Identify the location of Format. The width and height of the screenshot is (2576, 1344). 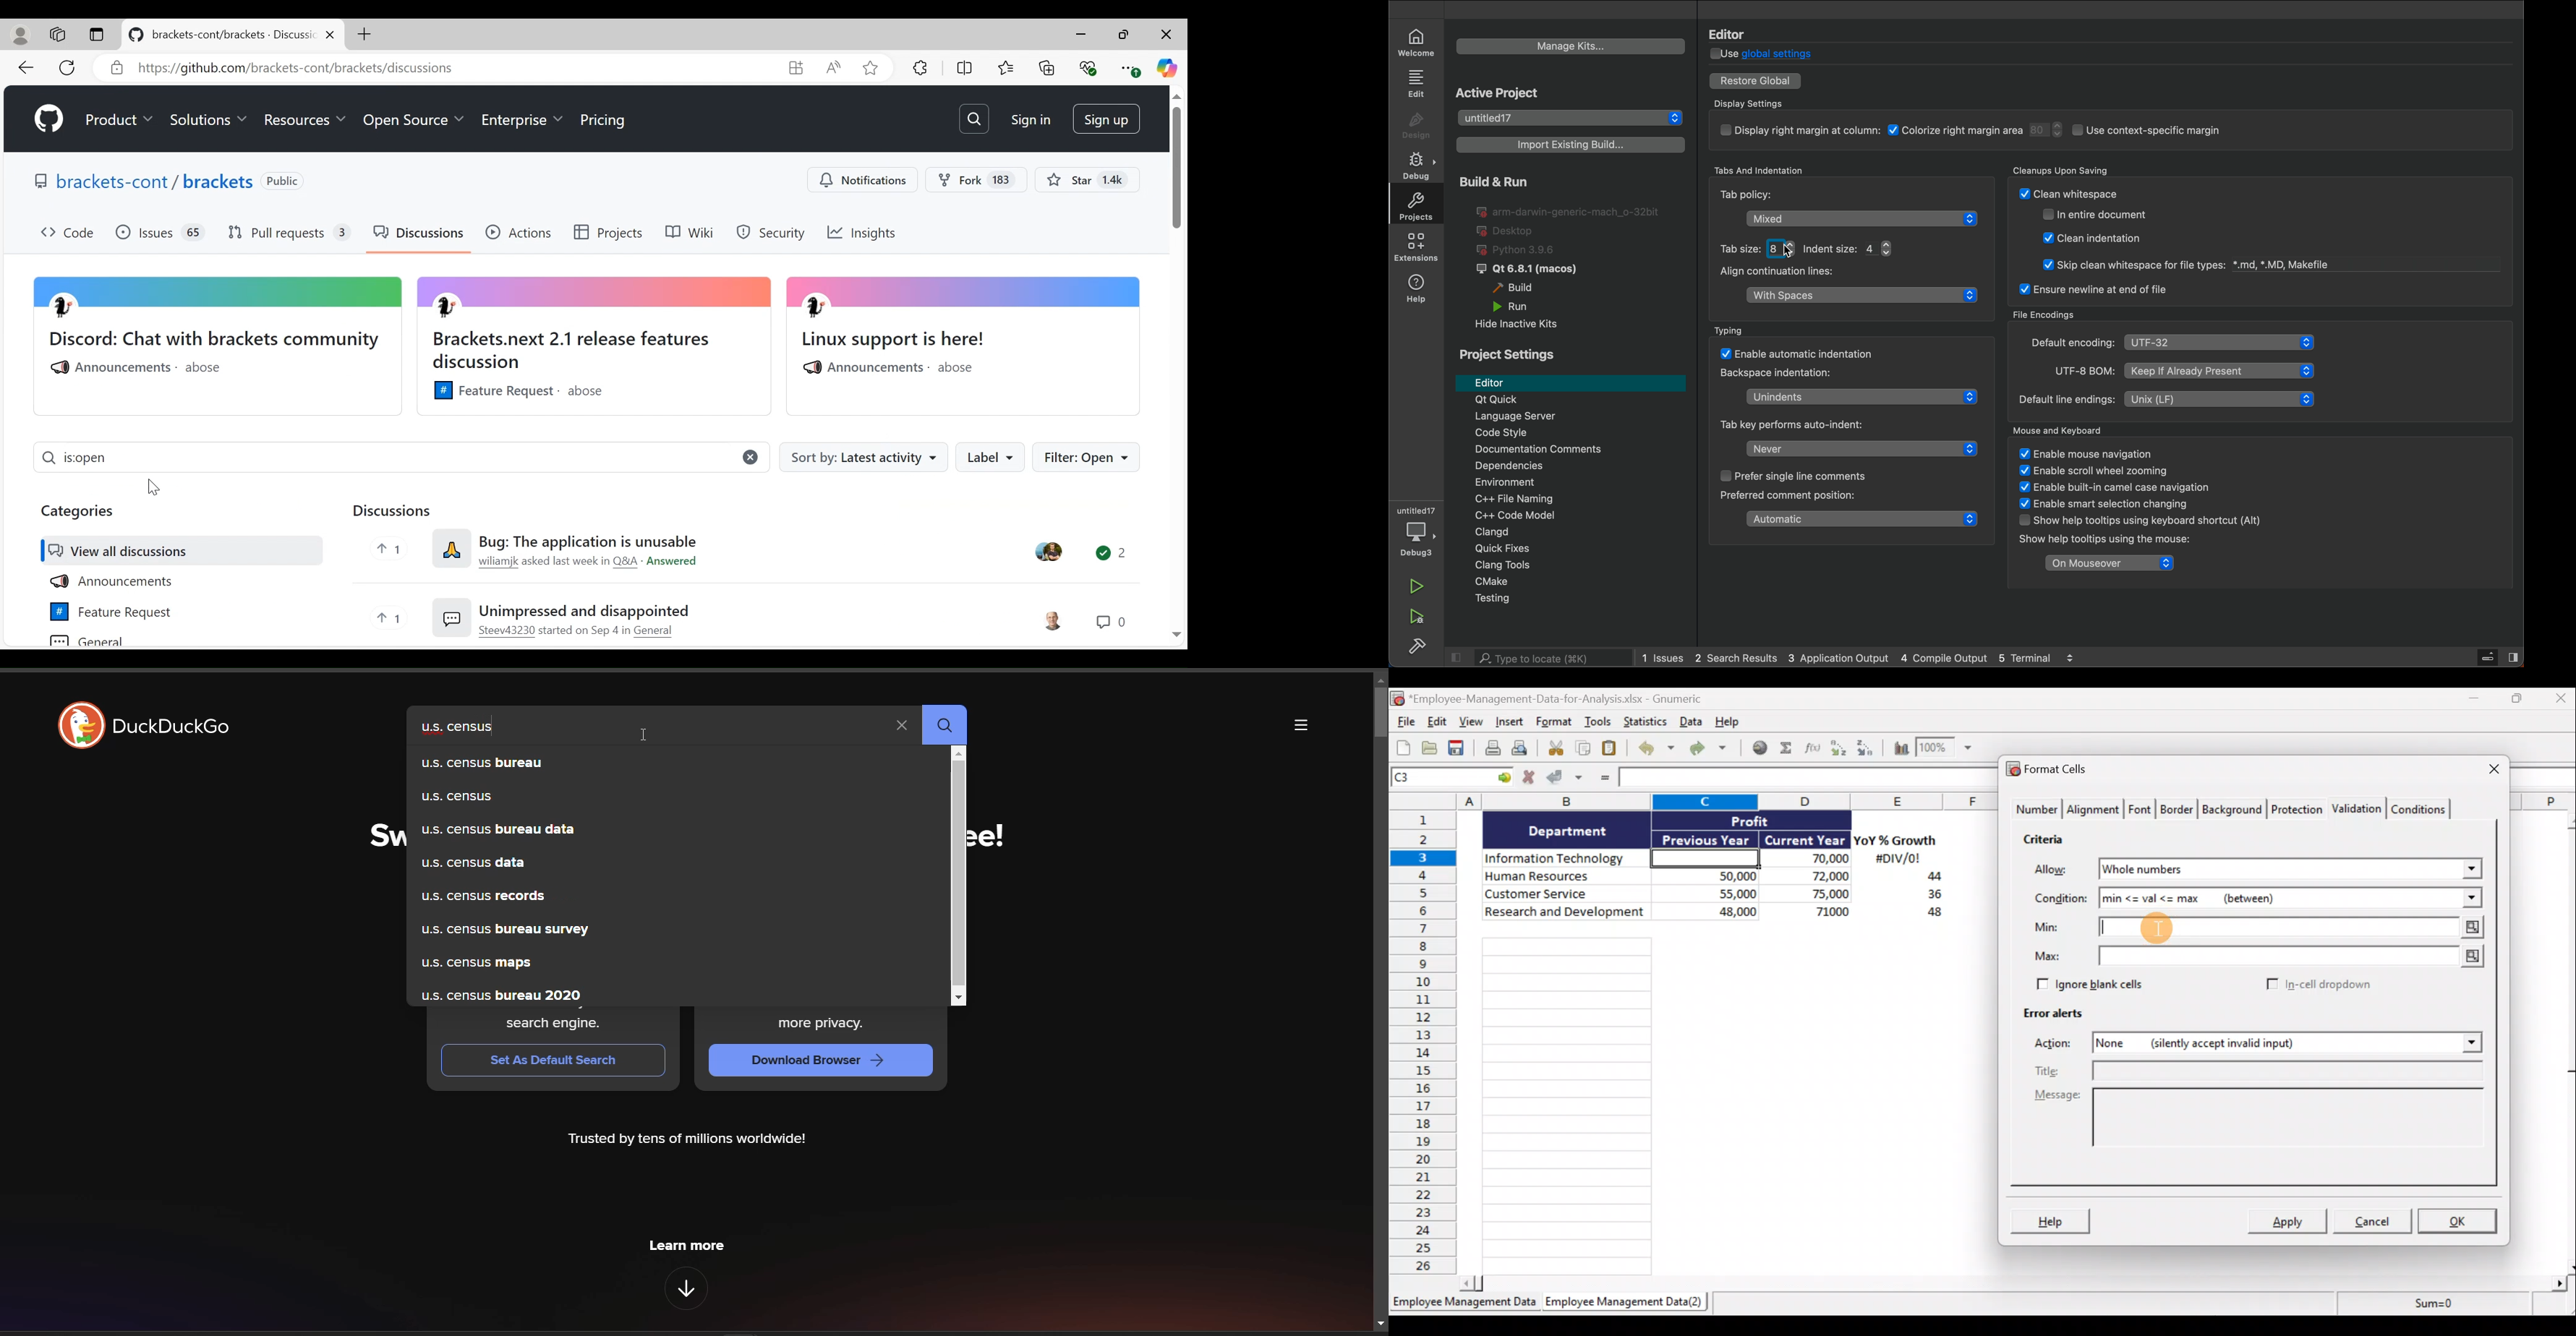
(1554, 724).